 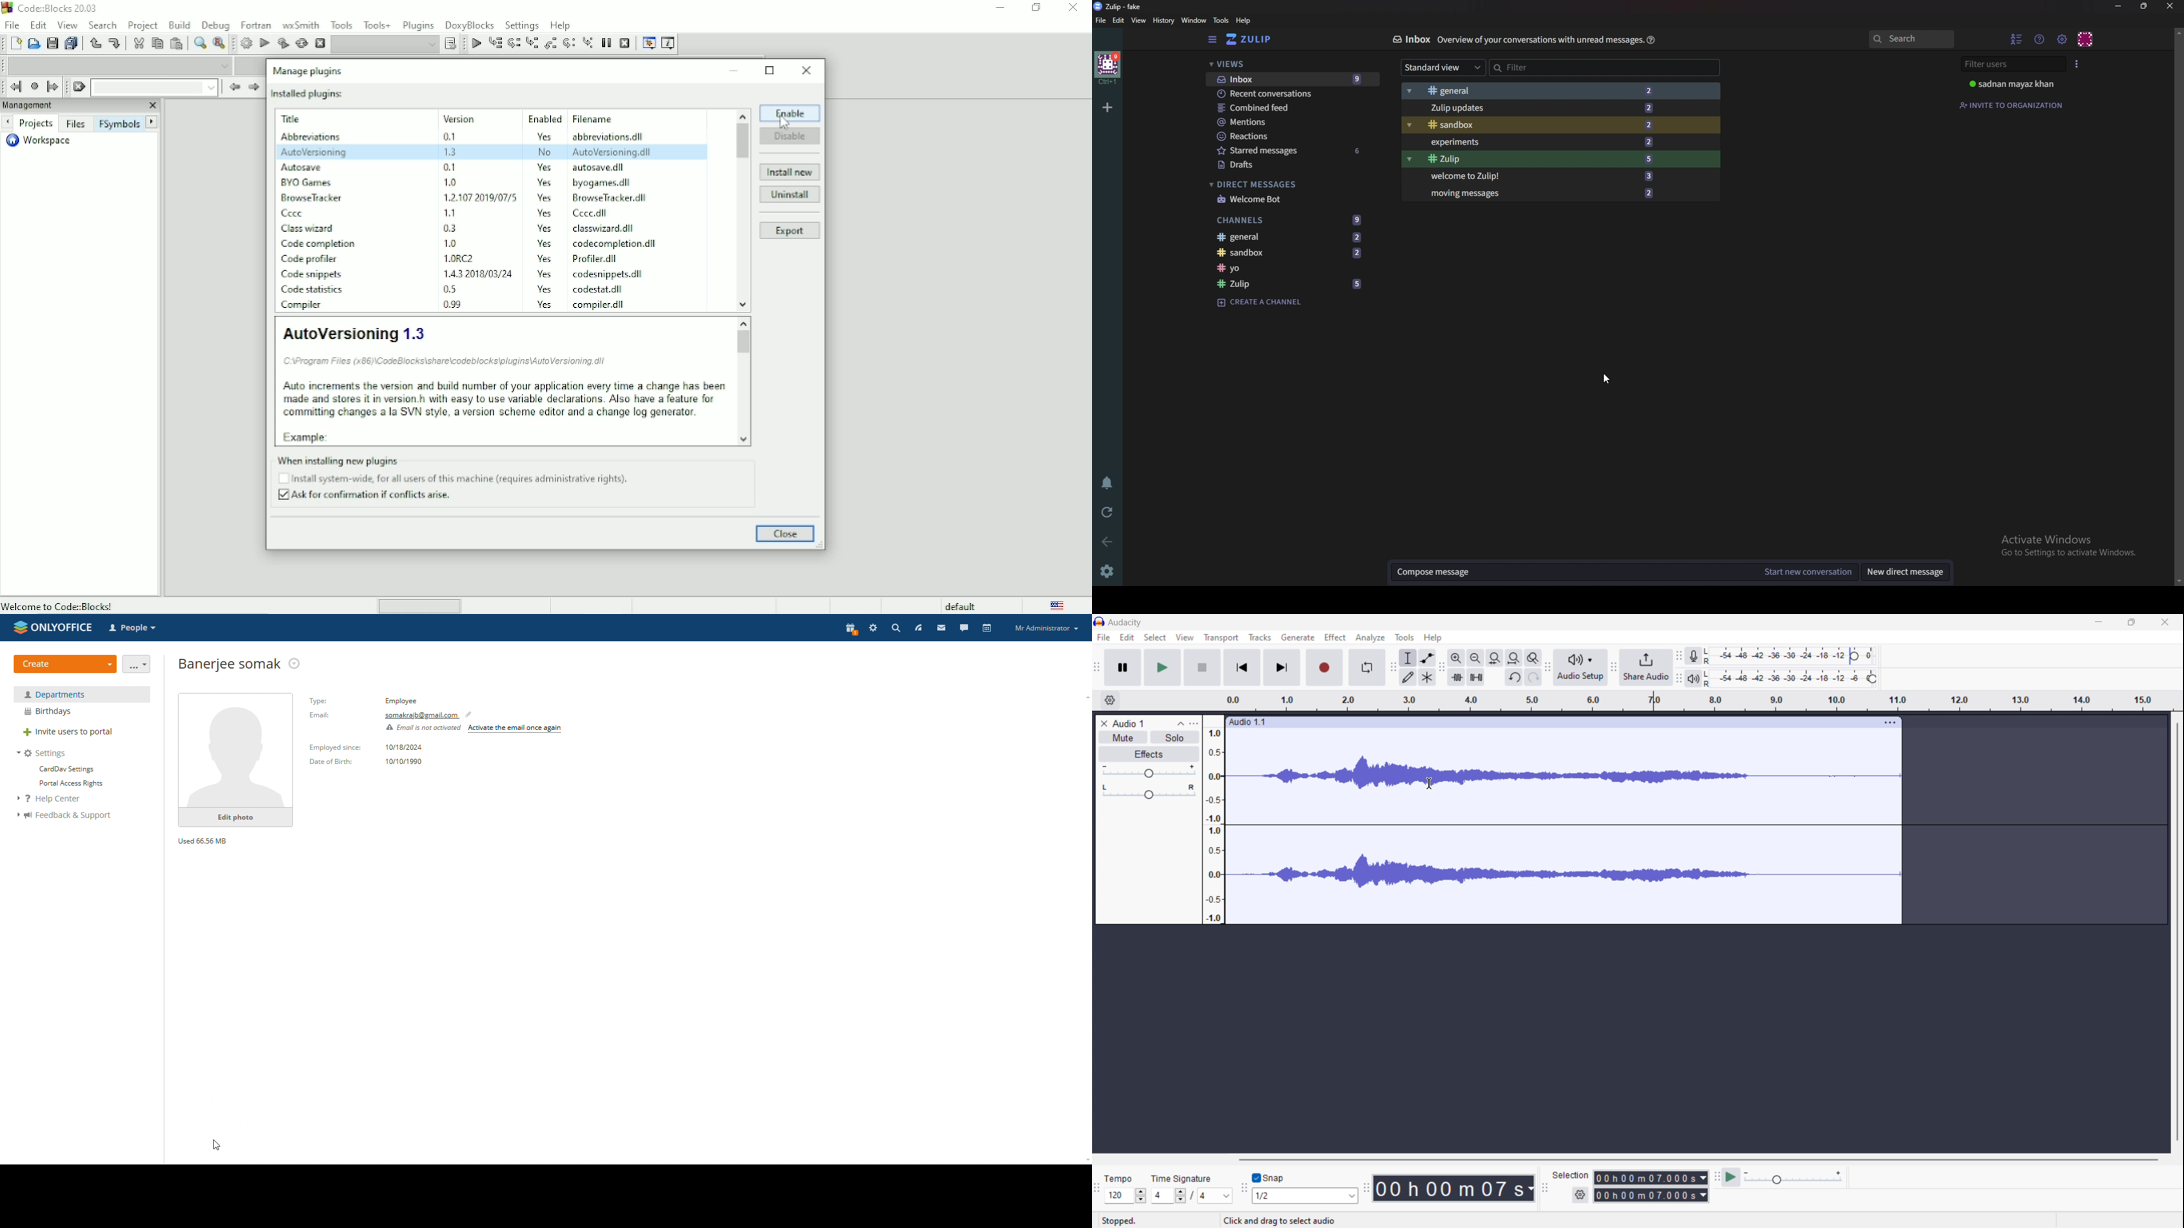 What do you see at coordinates (1793, 1177) in the screenshot?
I see `playback speed` at bounding box center [1793, 1177].